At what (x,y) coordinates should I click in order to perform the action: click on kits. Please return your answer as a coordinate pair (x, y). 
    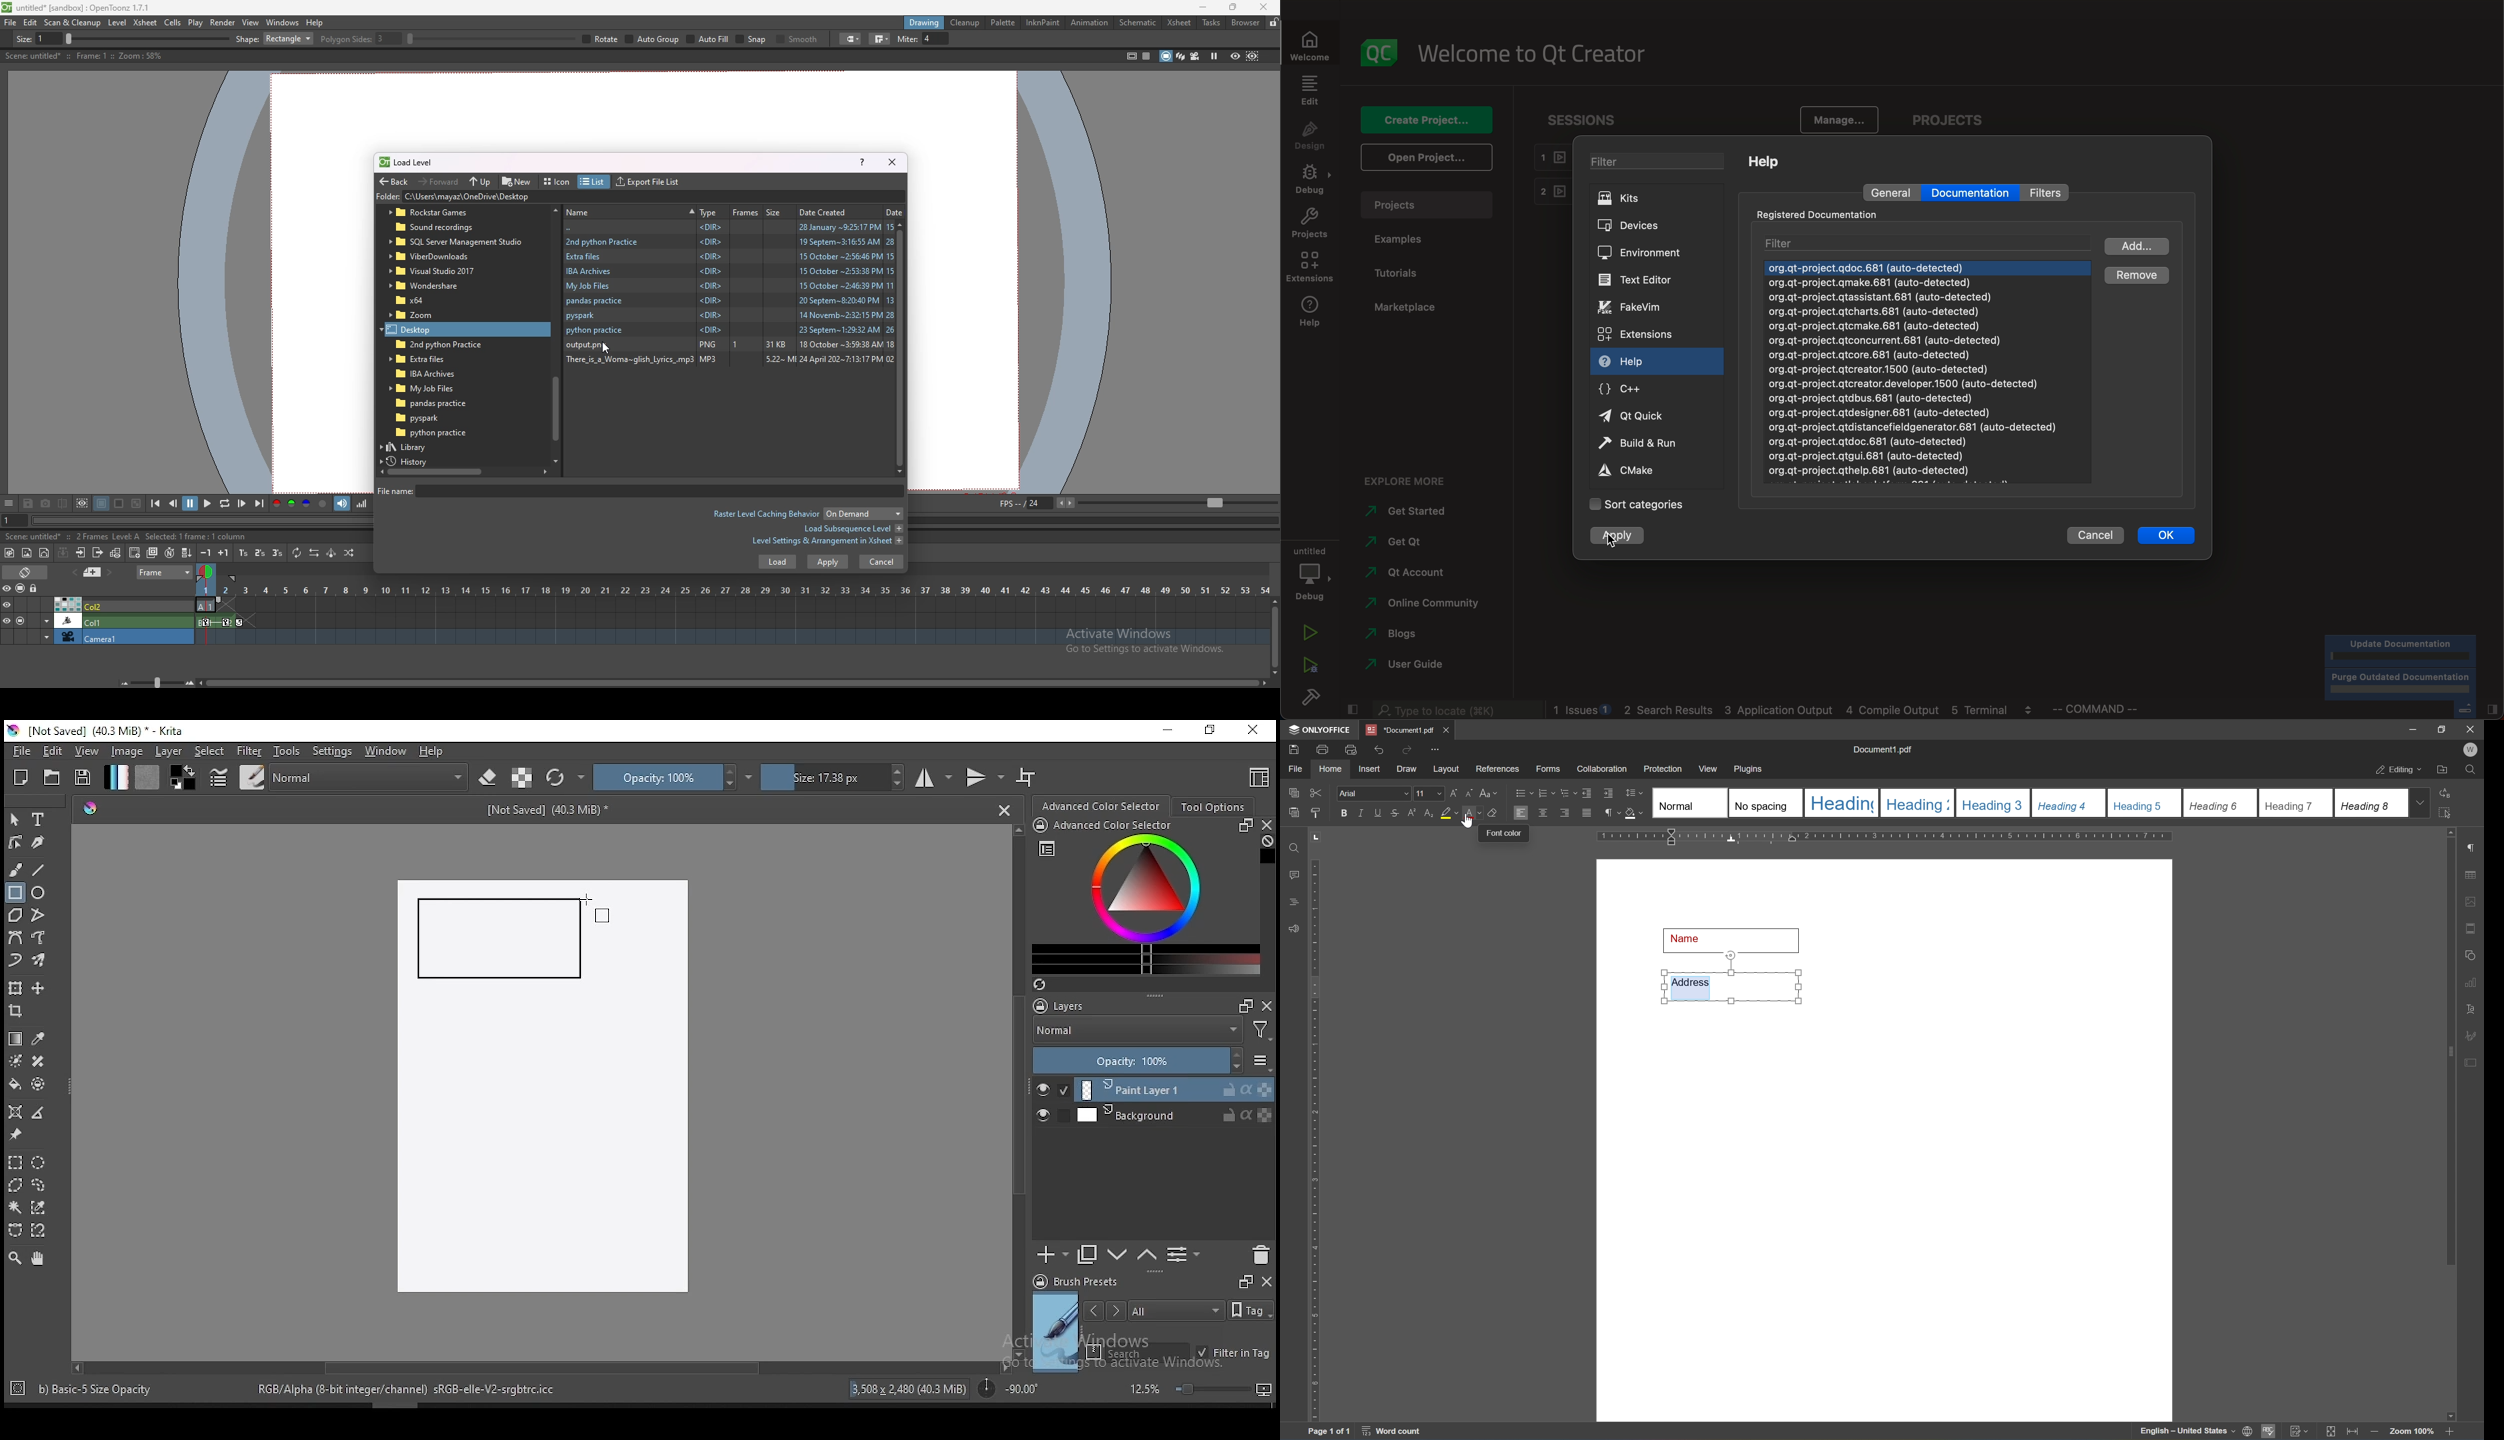
    Looking at the image, I should click on (1661, 200).